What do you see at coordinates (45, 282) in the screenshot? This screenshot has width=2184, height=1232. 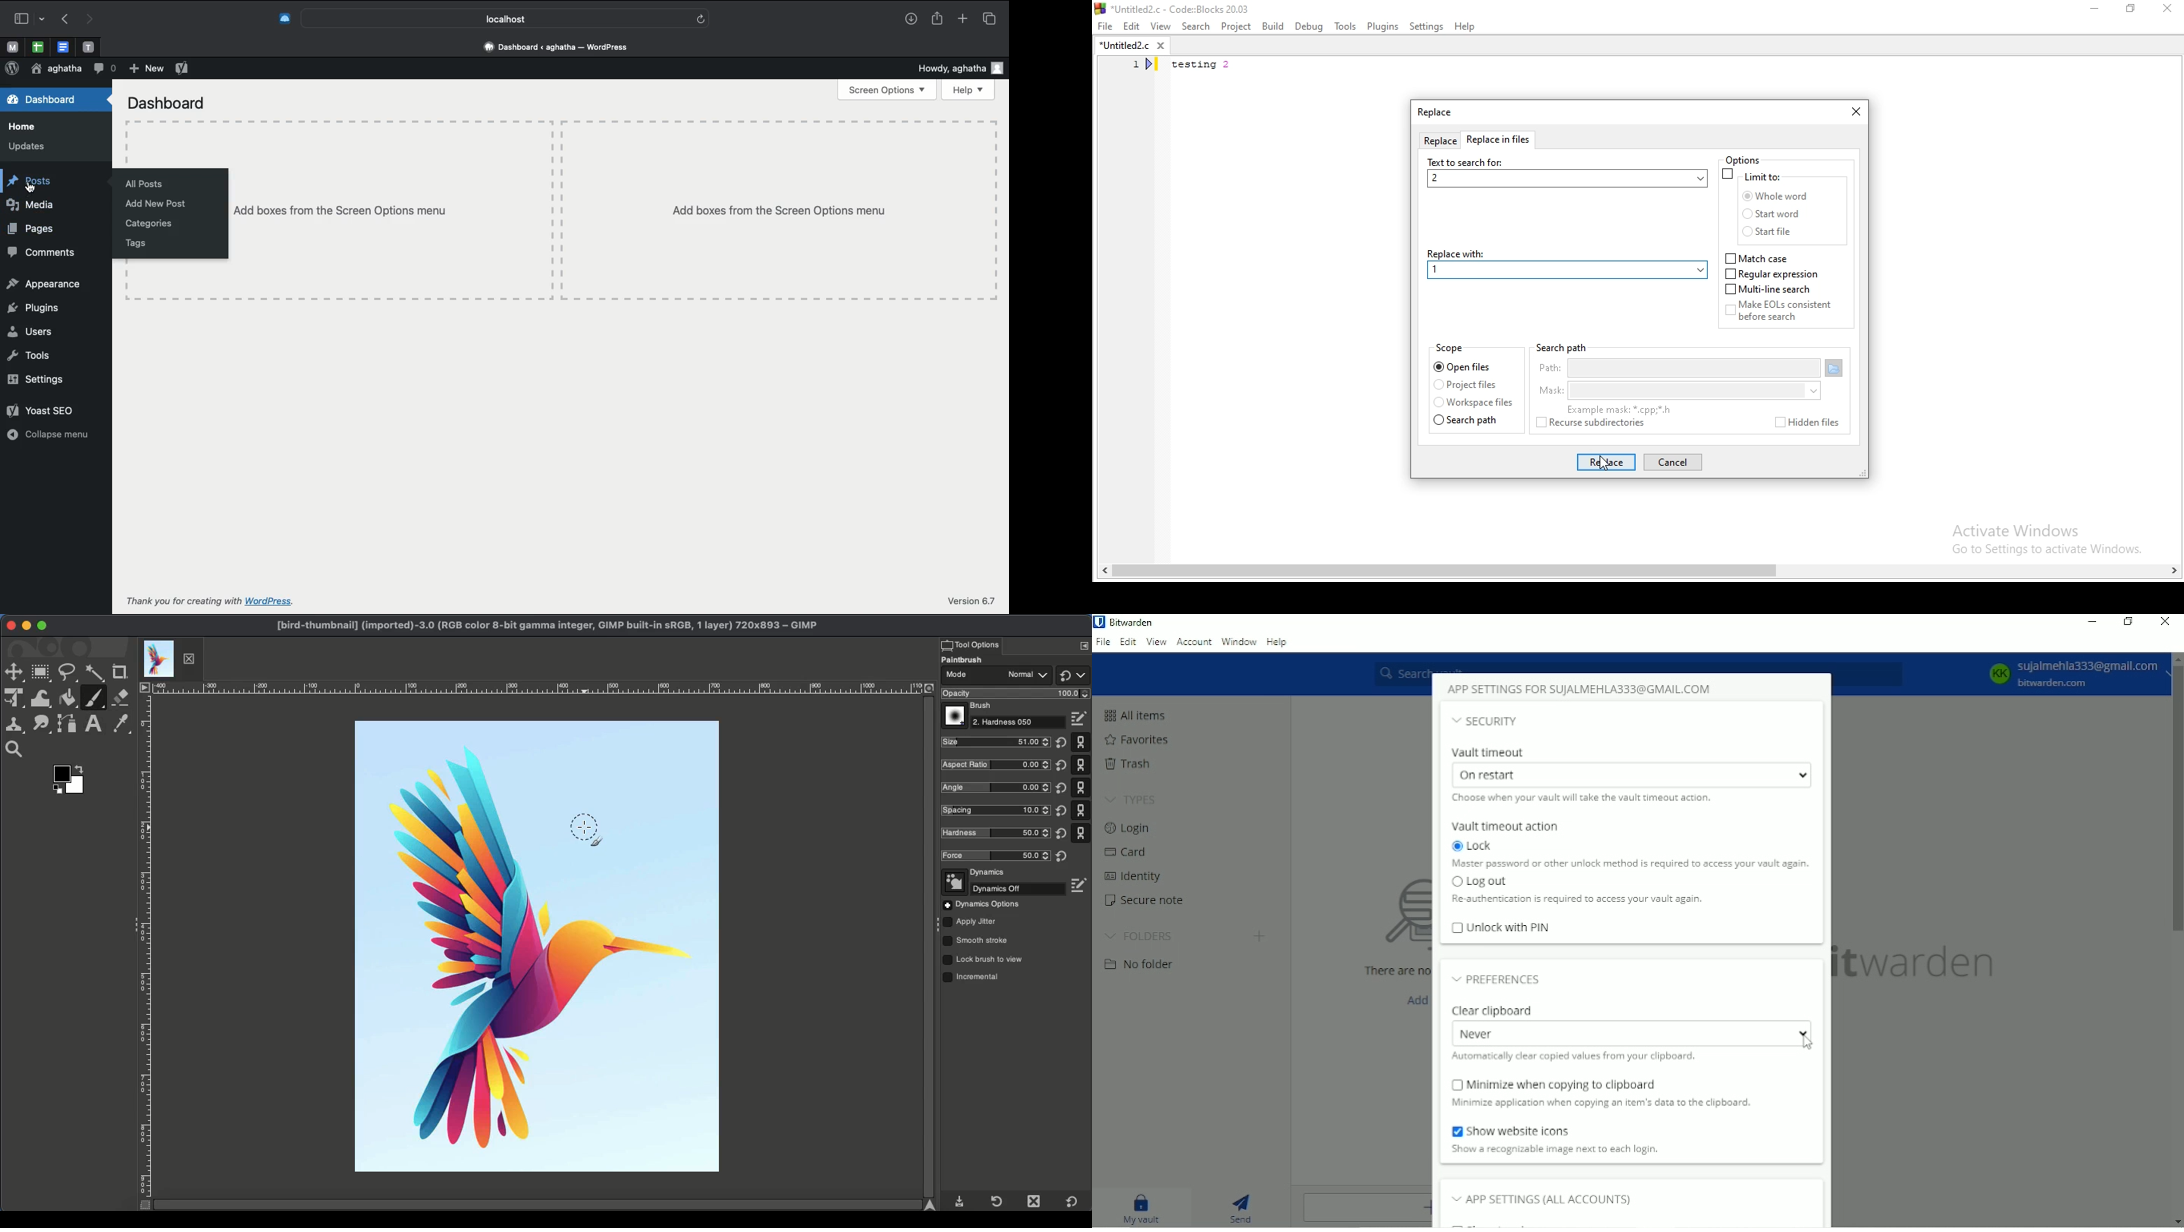 I see `Appearance` at bounding box center [45, 282].